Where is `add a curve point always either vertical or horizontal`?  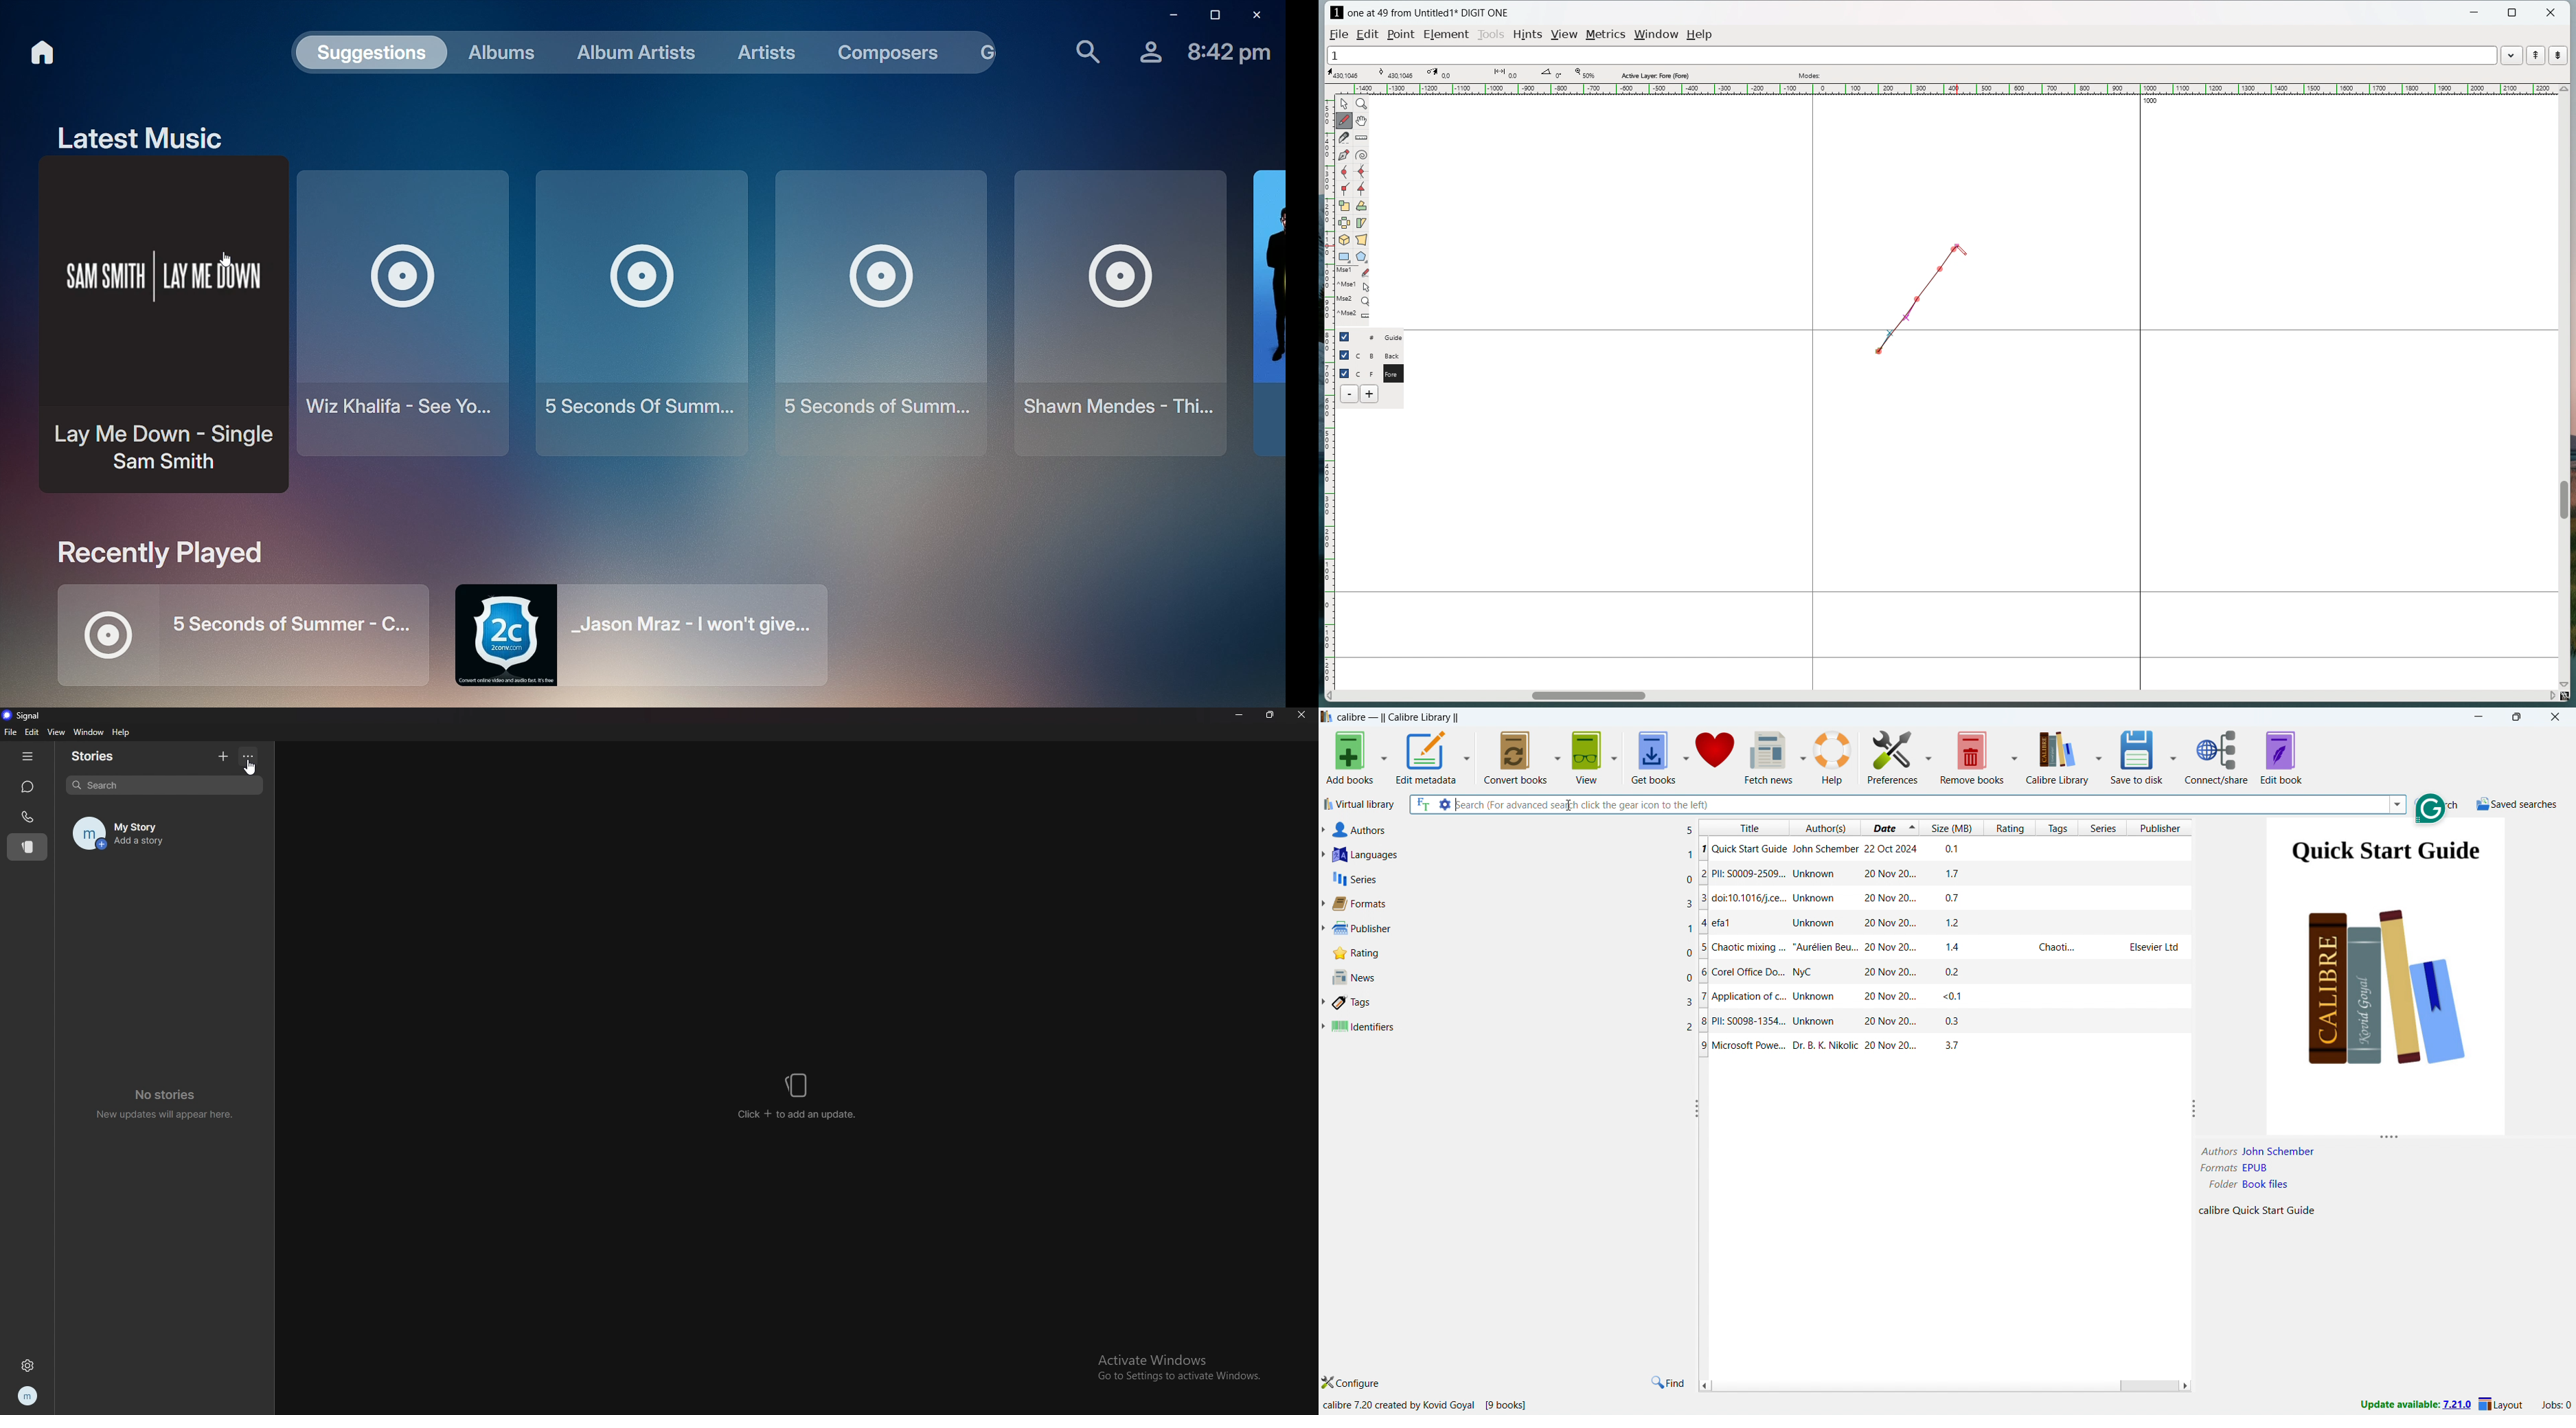 add a curve point always either vertical or horizontal is located at coordinates (1361, 172).